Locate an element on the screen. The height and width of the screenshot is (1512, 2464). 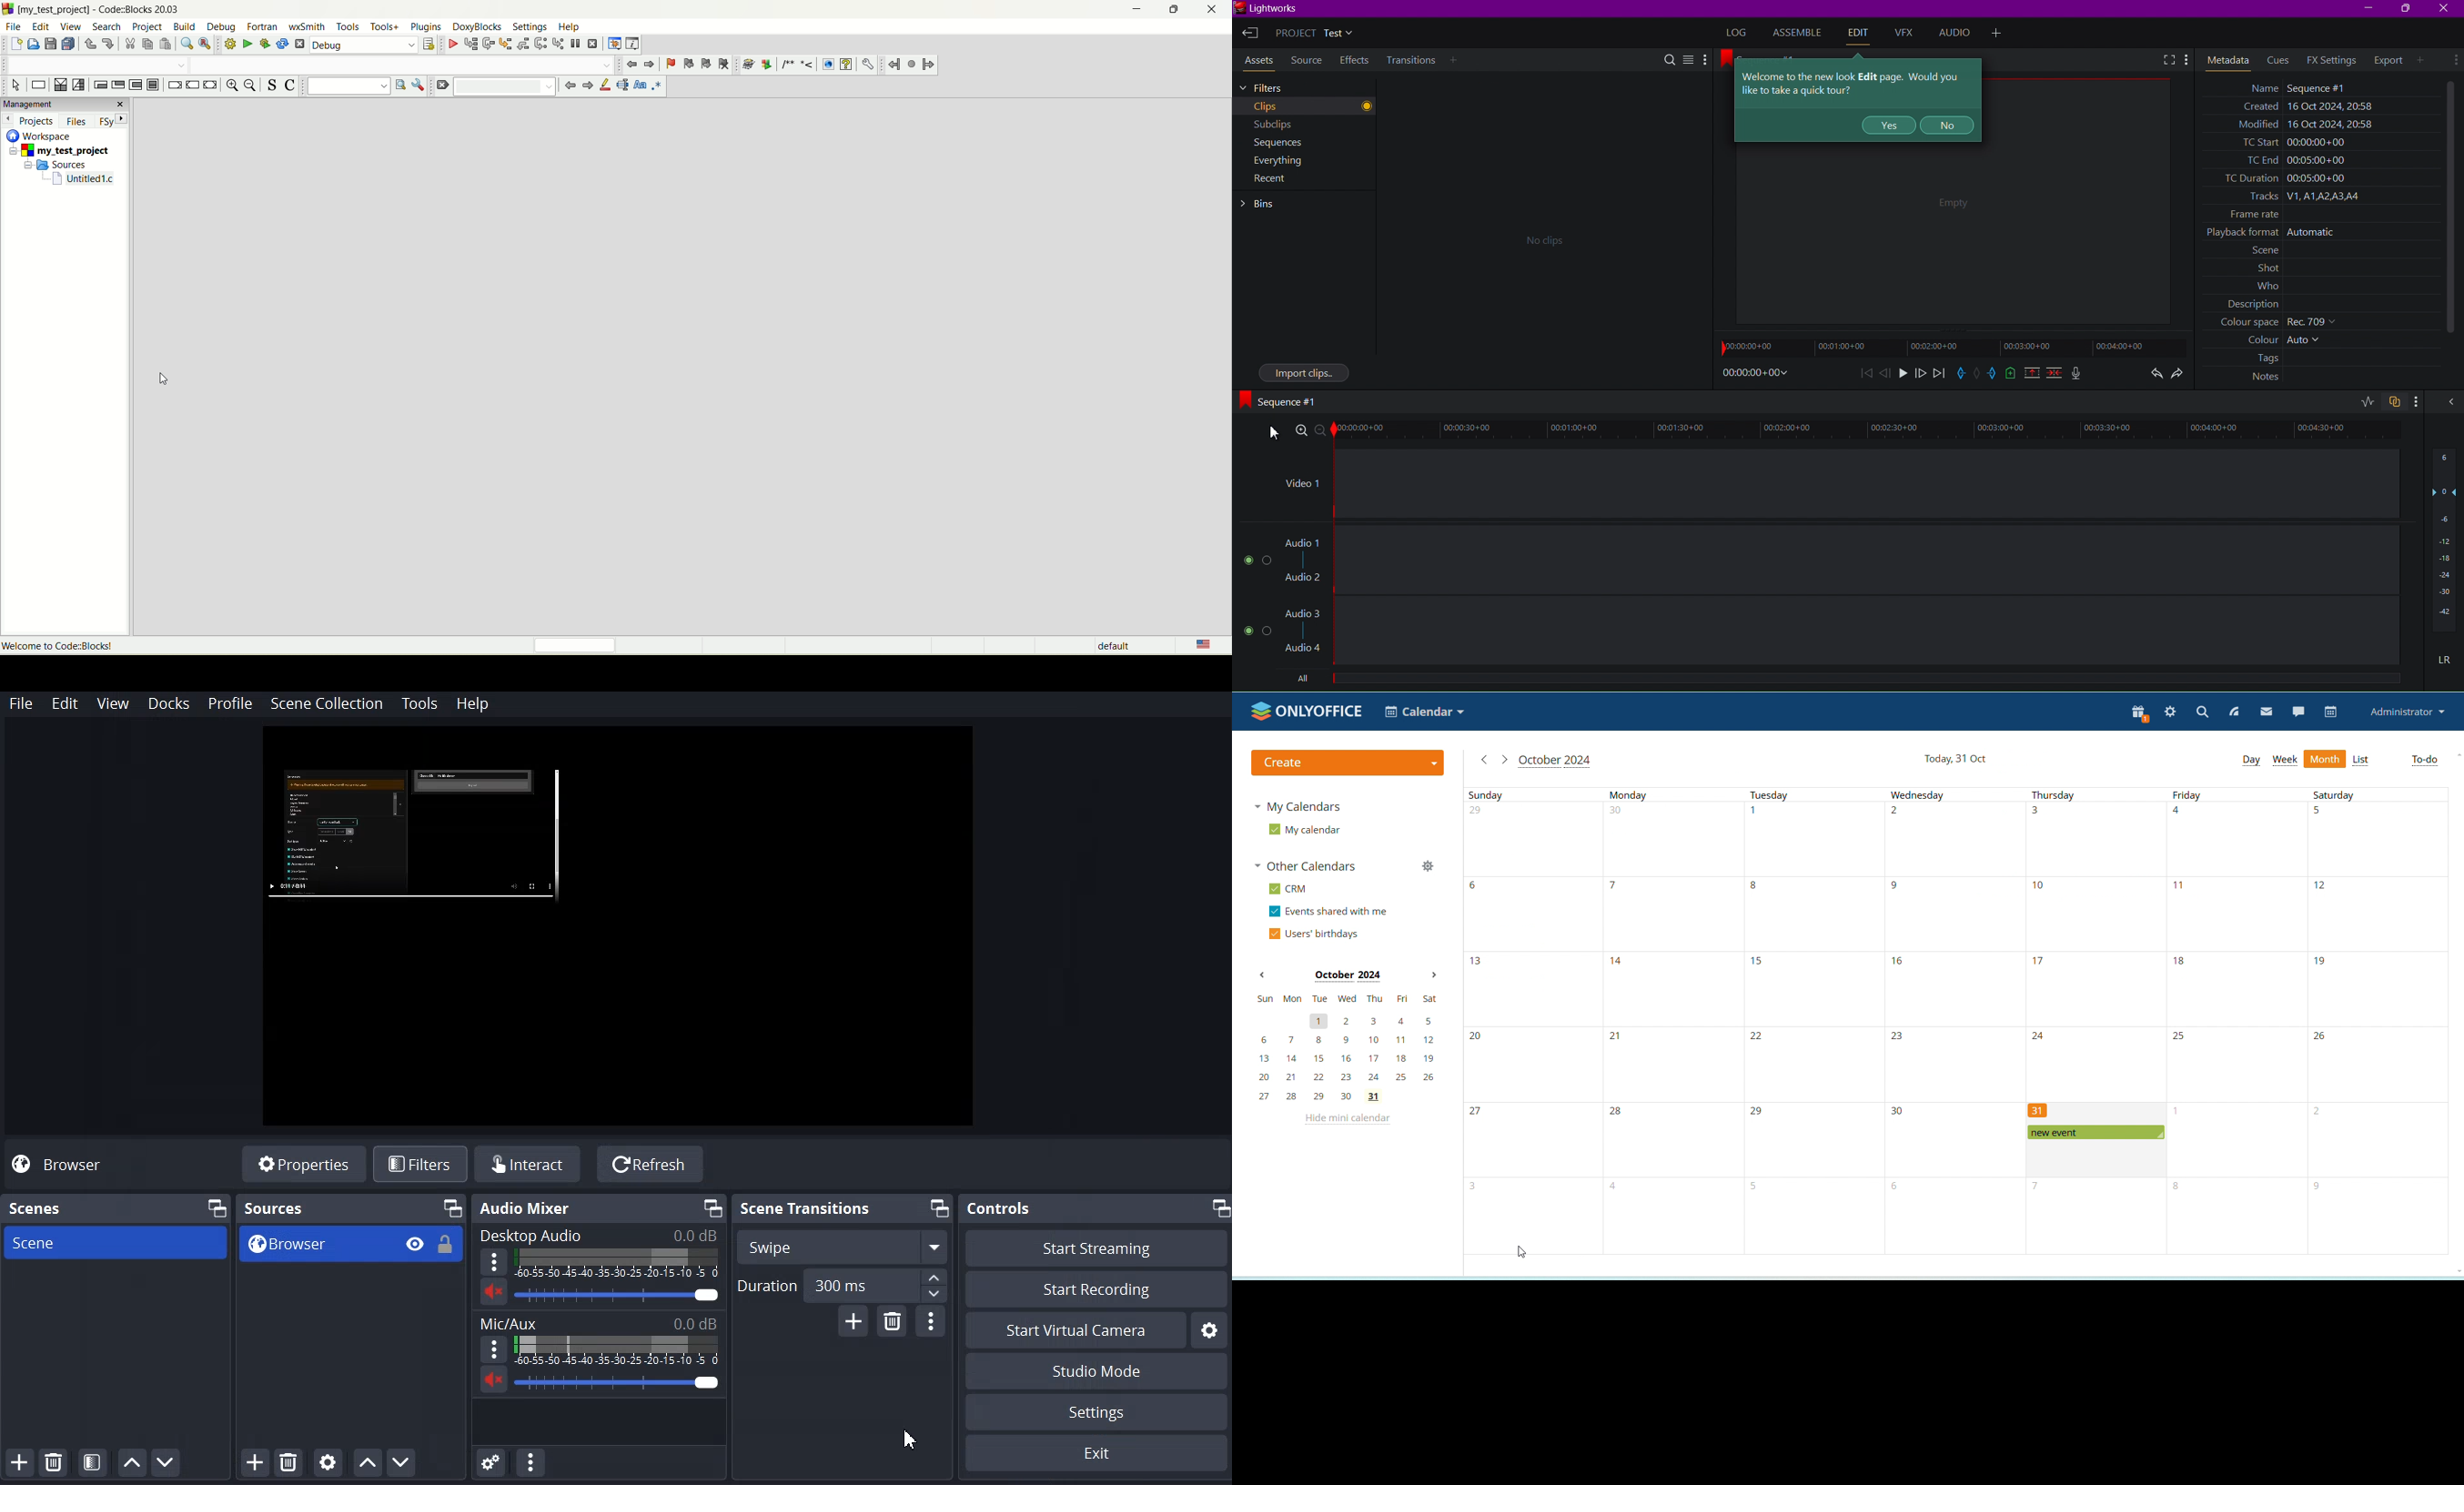
save everything is located at coordinates (68, 45).